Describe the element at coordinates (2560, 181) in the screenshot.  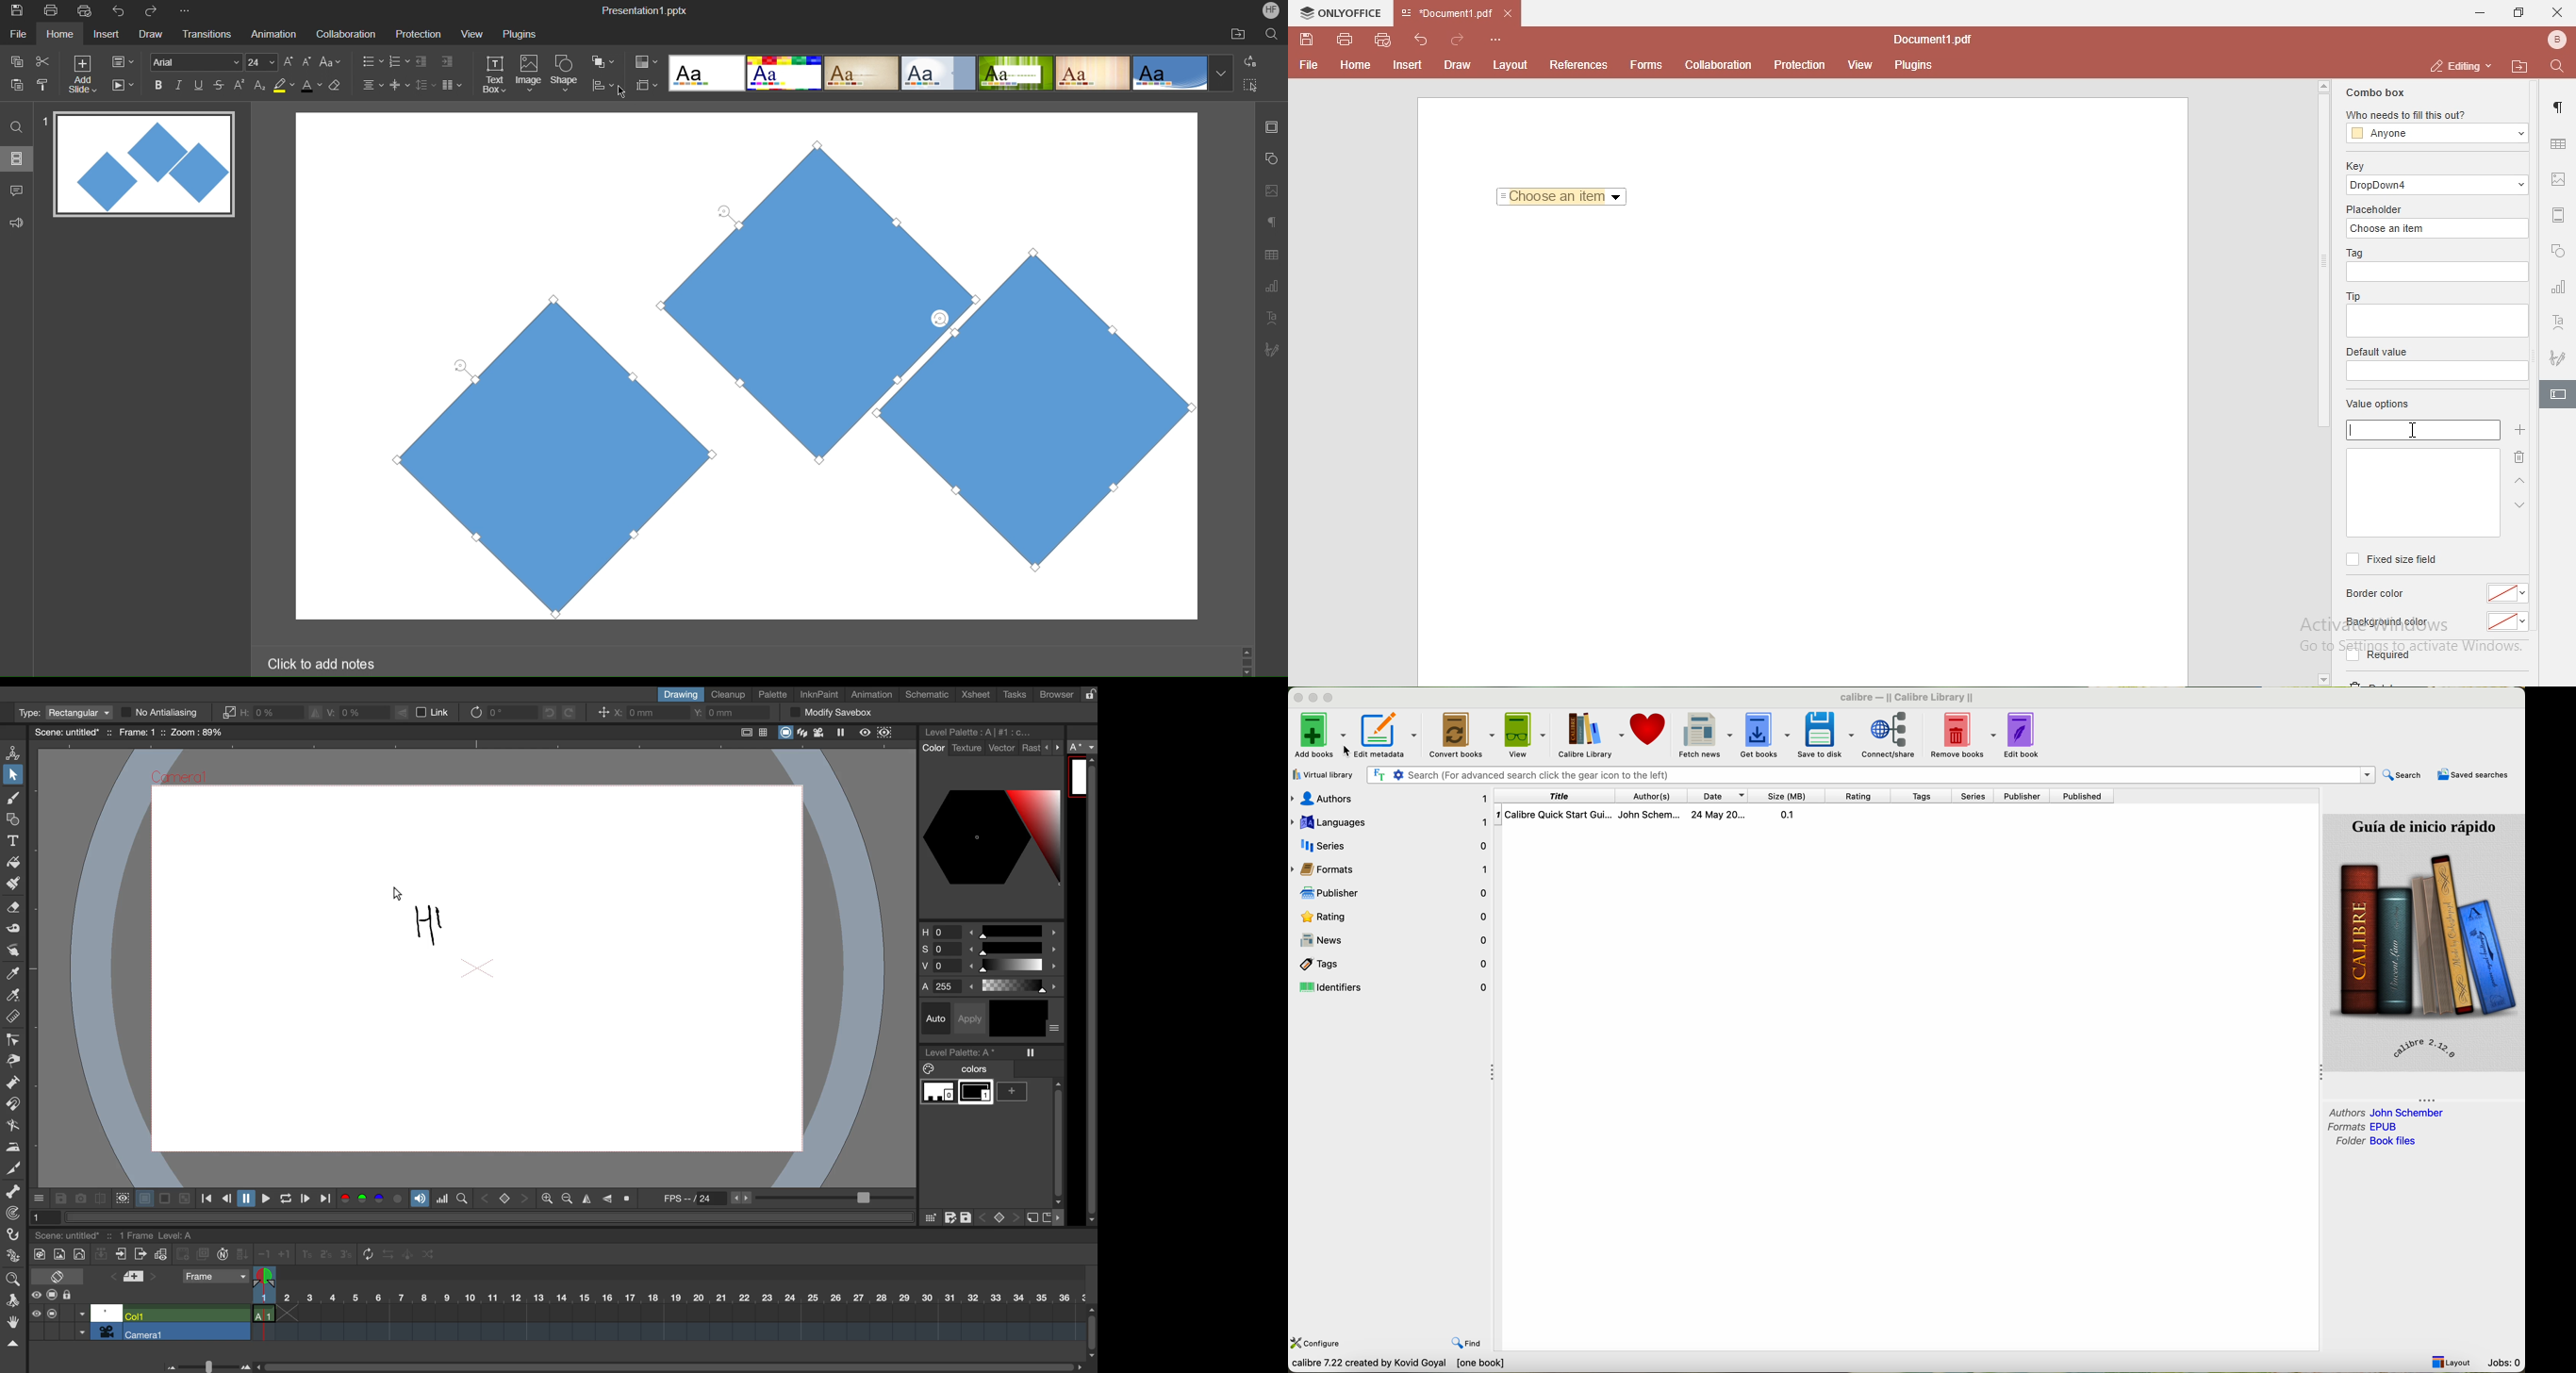
I see `image` at that location.